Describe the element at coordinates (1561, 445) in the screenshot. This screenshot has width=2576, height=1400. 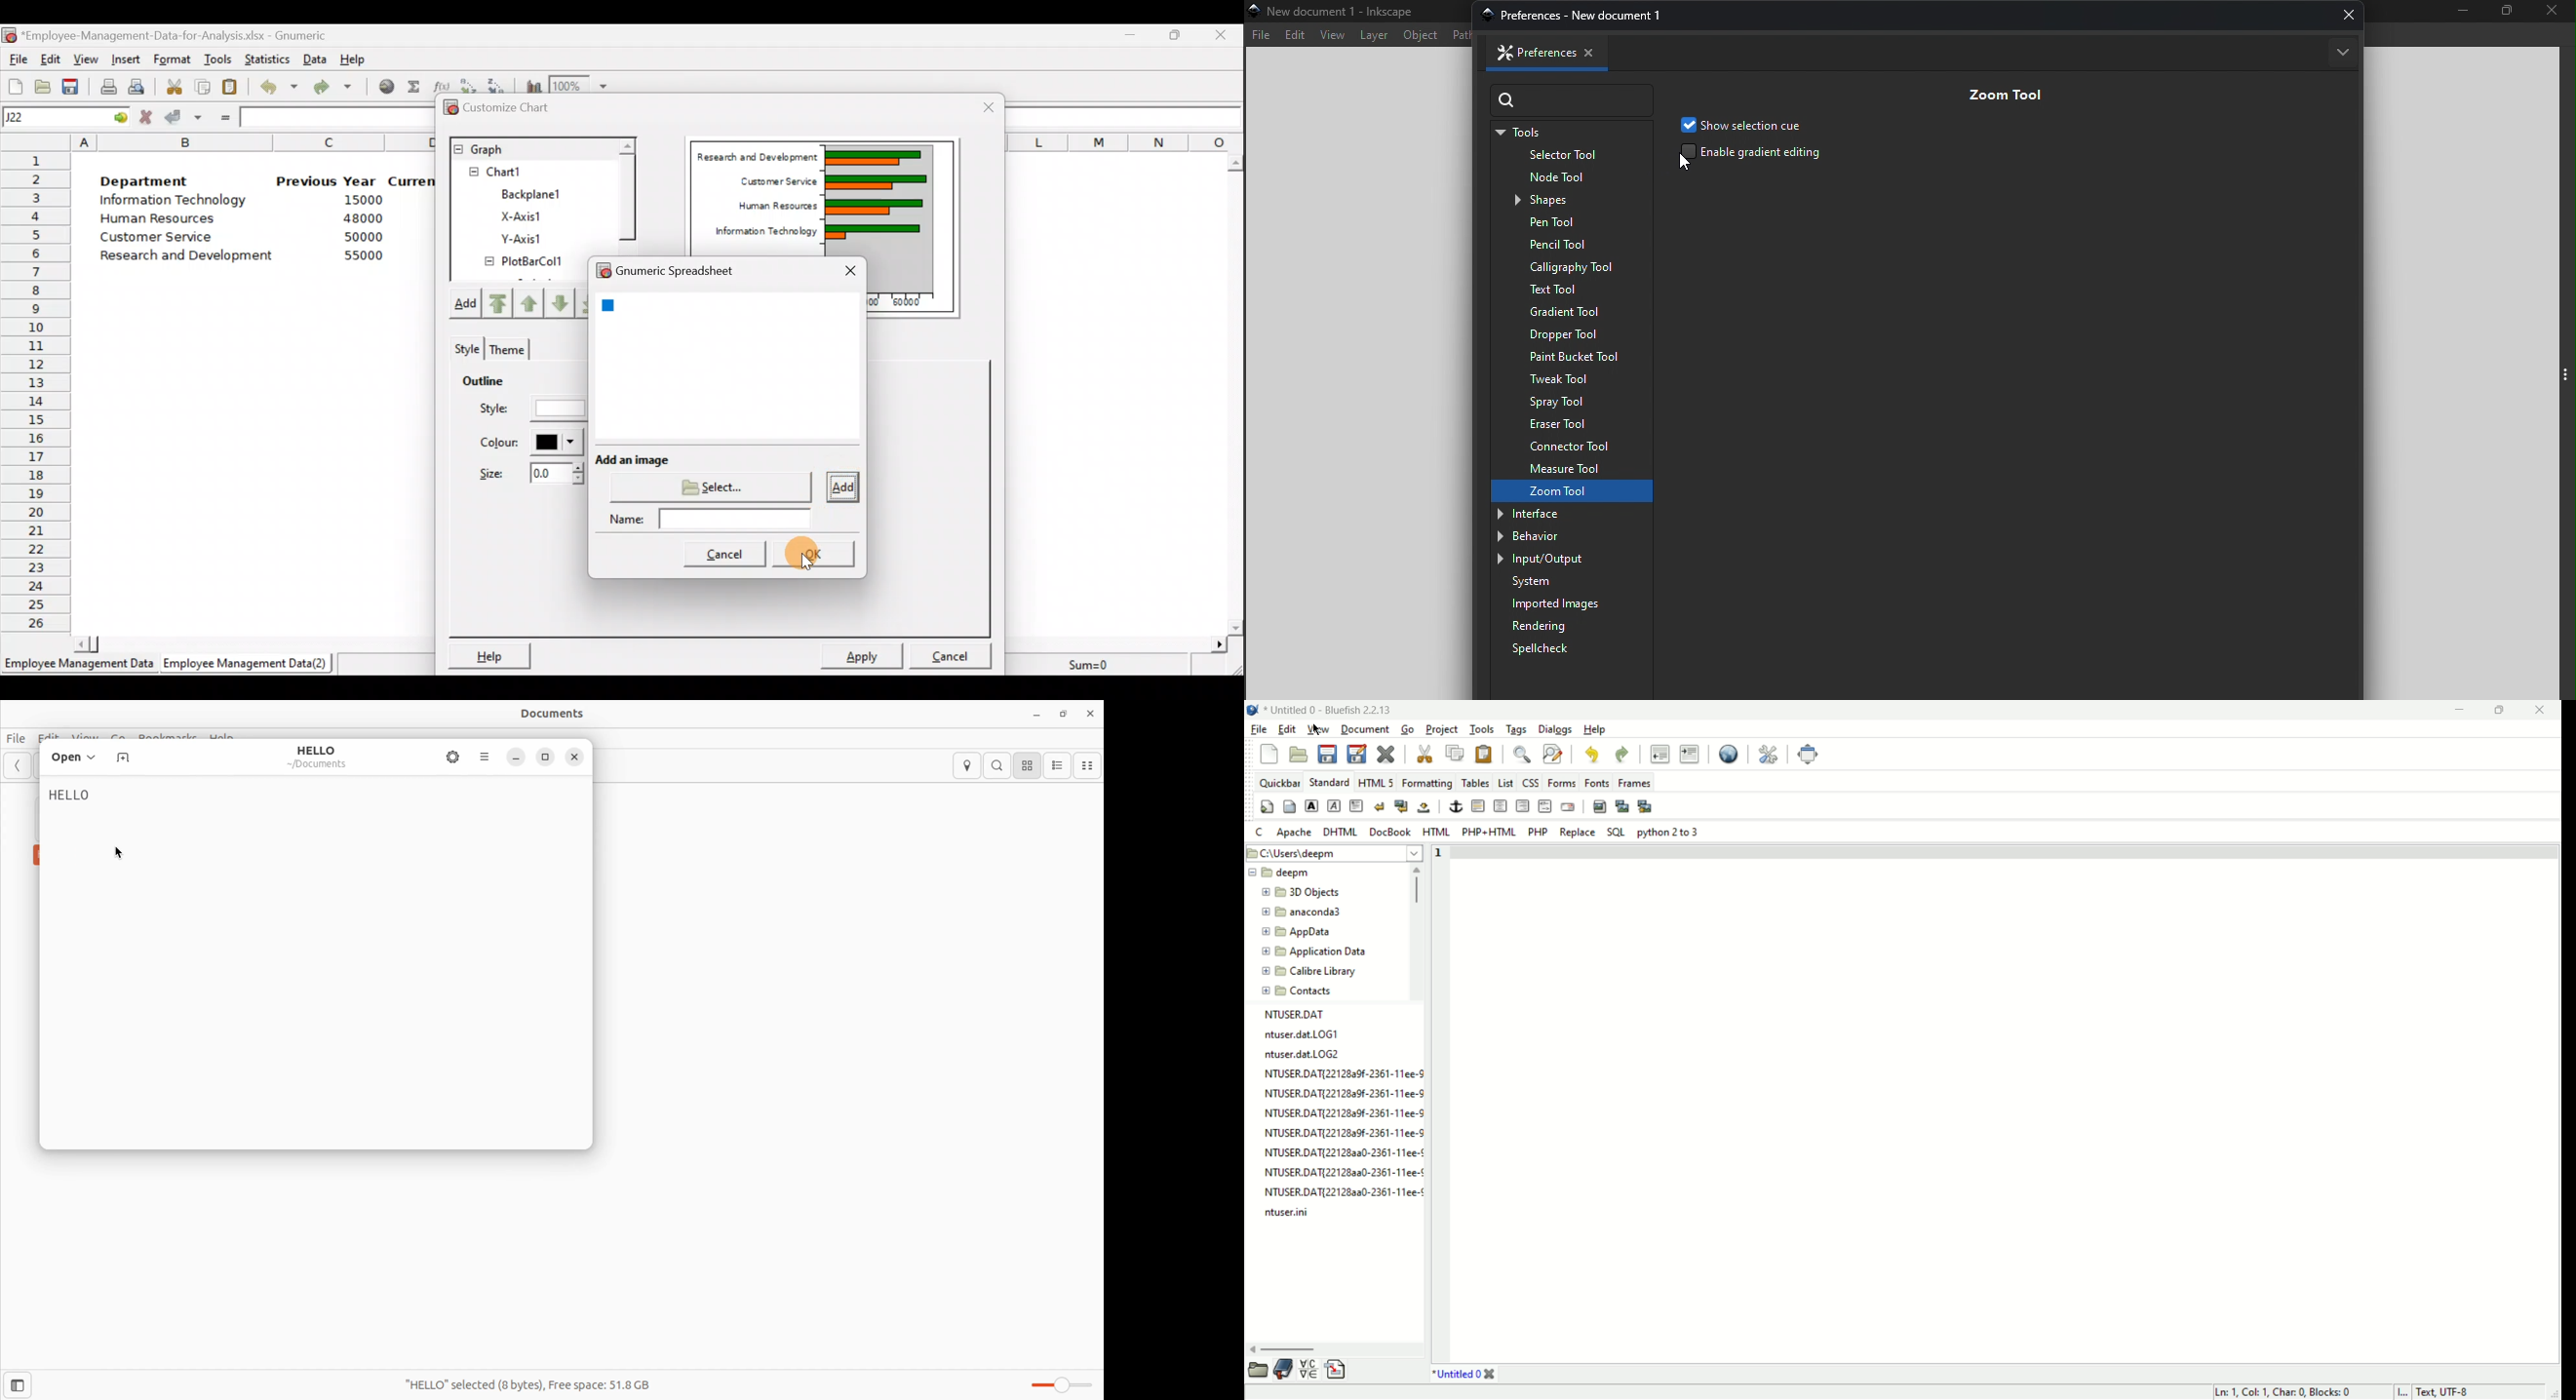
I see `Connector tool` at that location.